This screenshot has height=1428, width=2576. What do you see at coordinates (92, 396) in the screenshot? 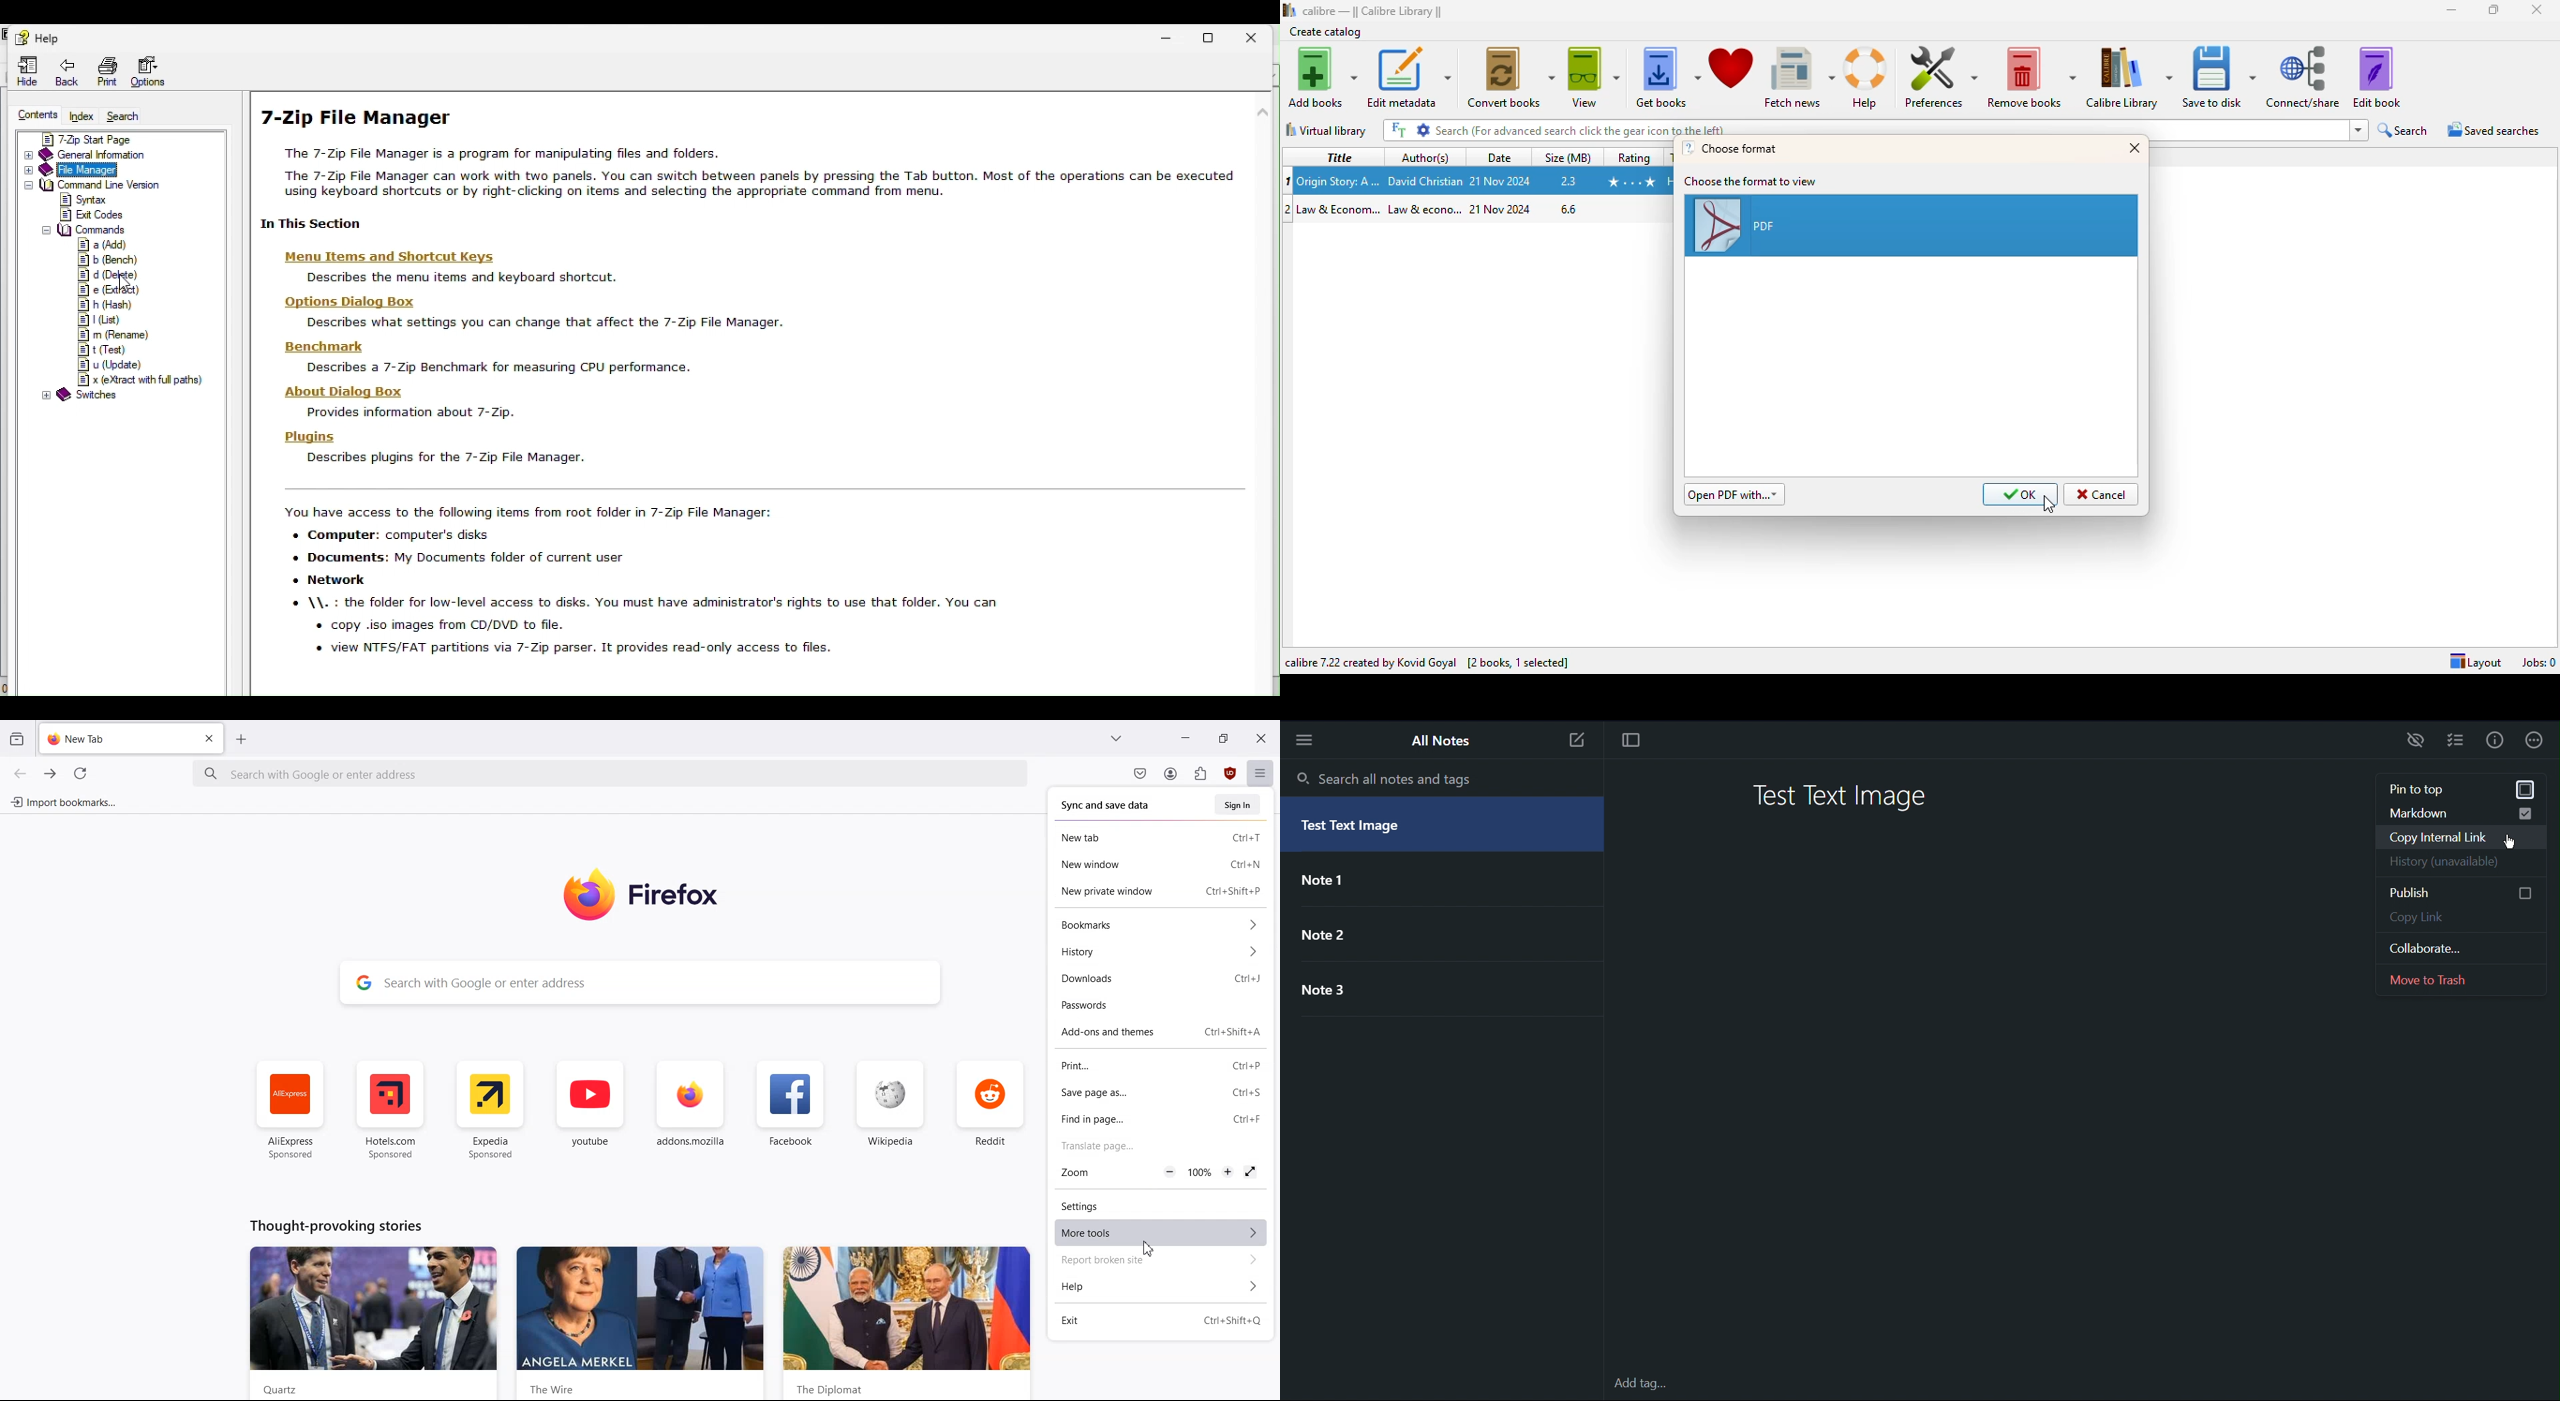
I see `switches` at bounding box center [92, 396].